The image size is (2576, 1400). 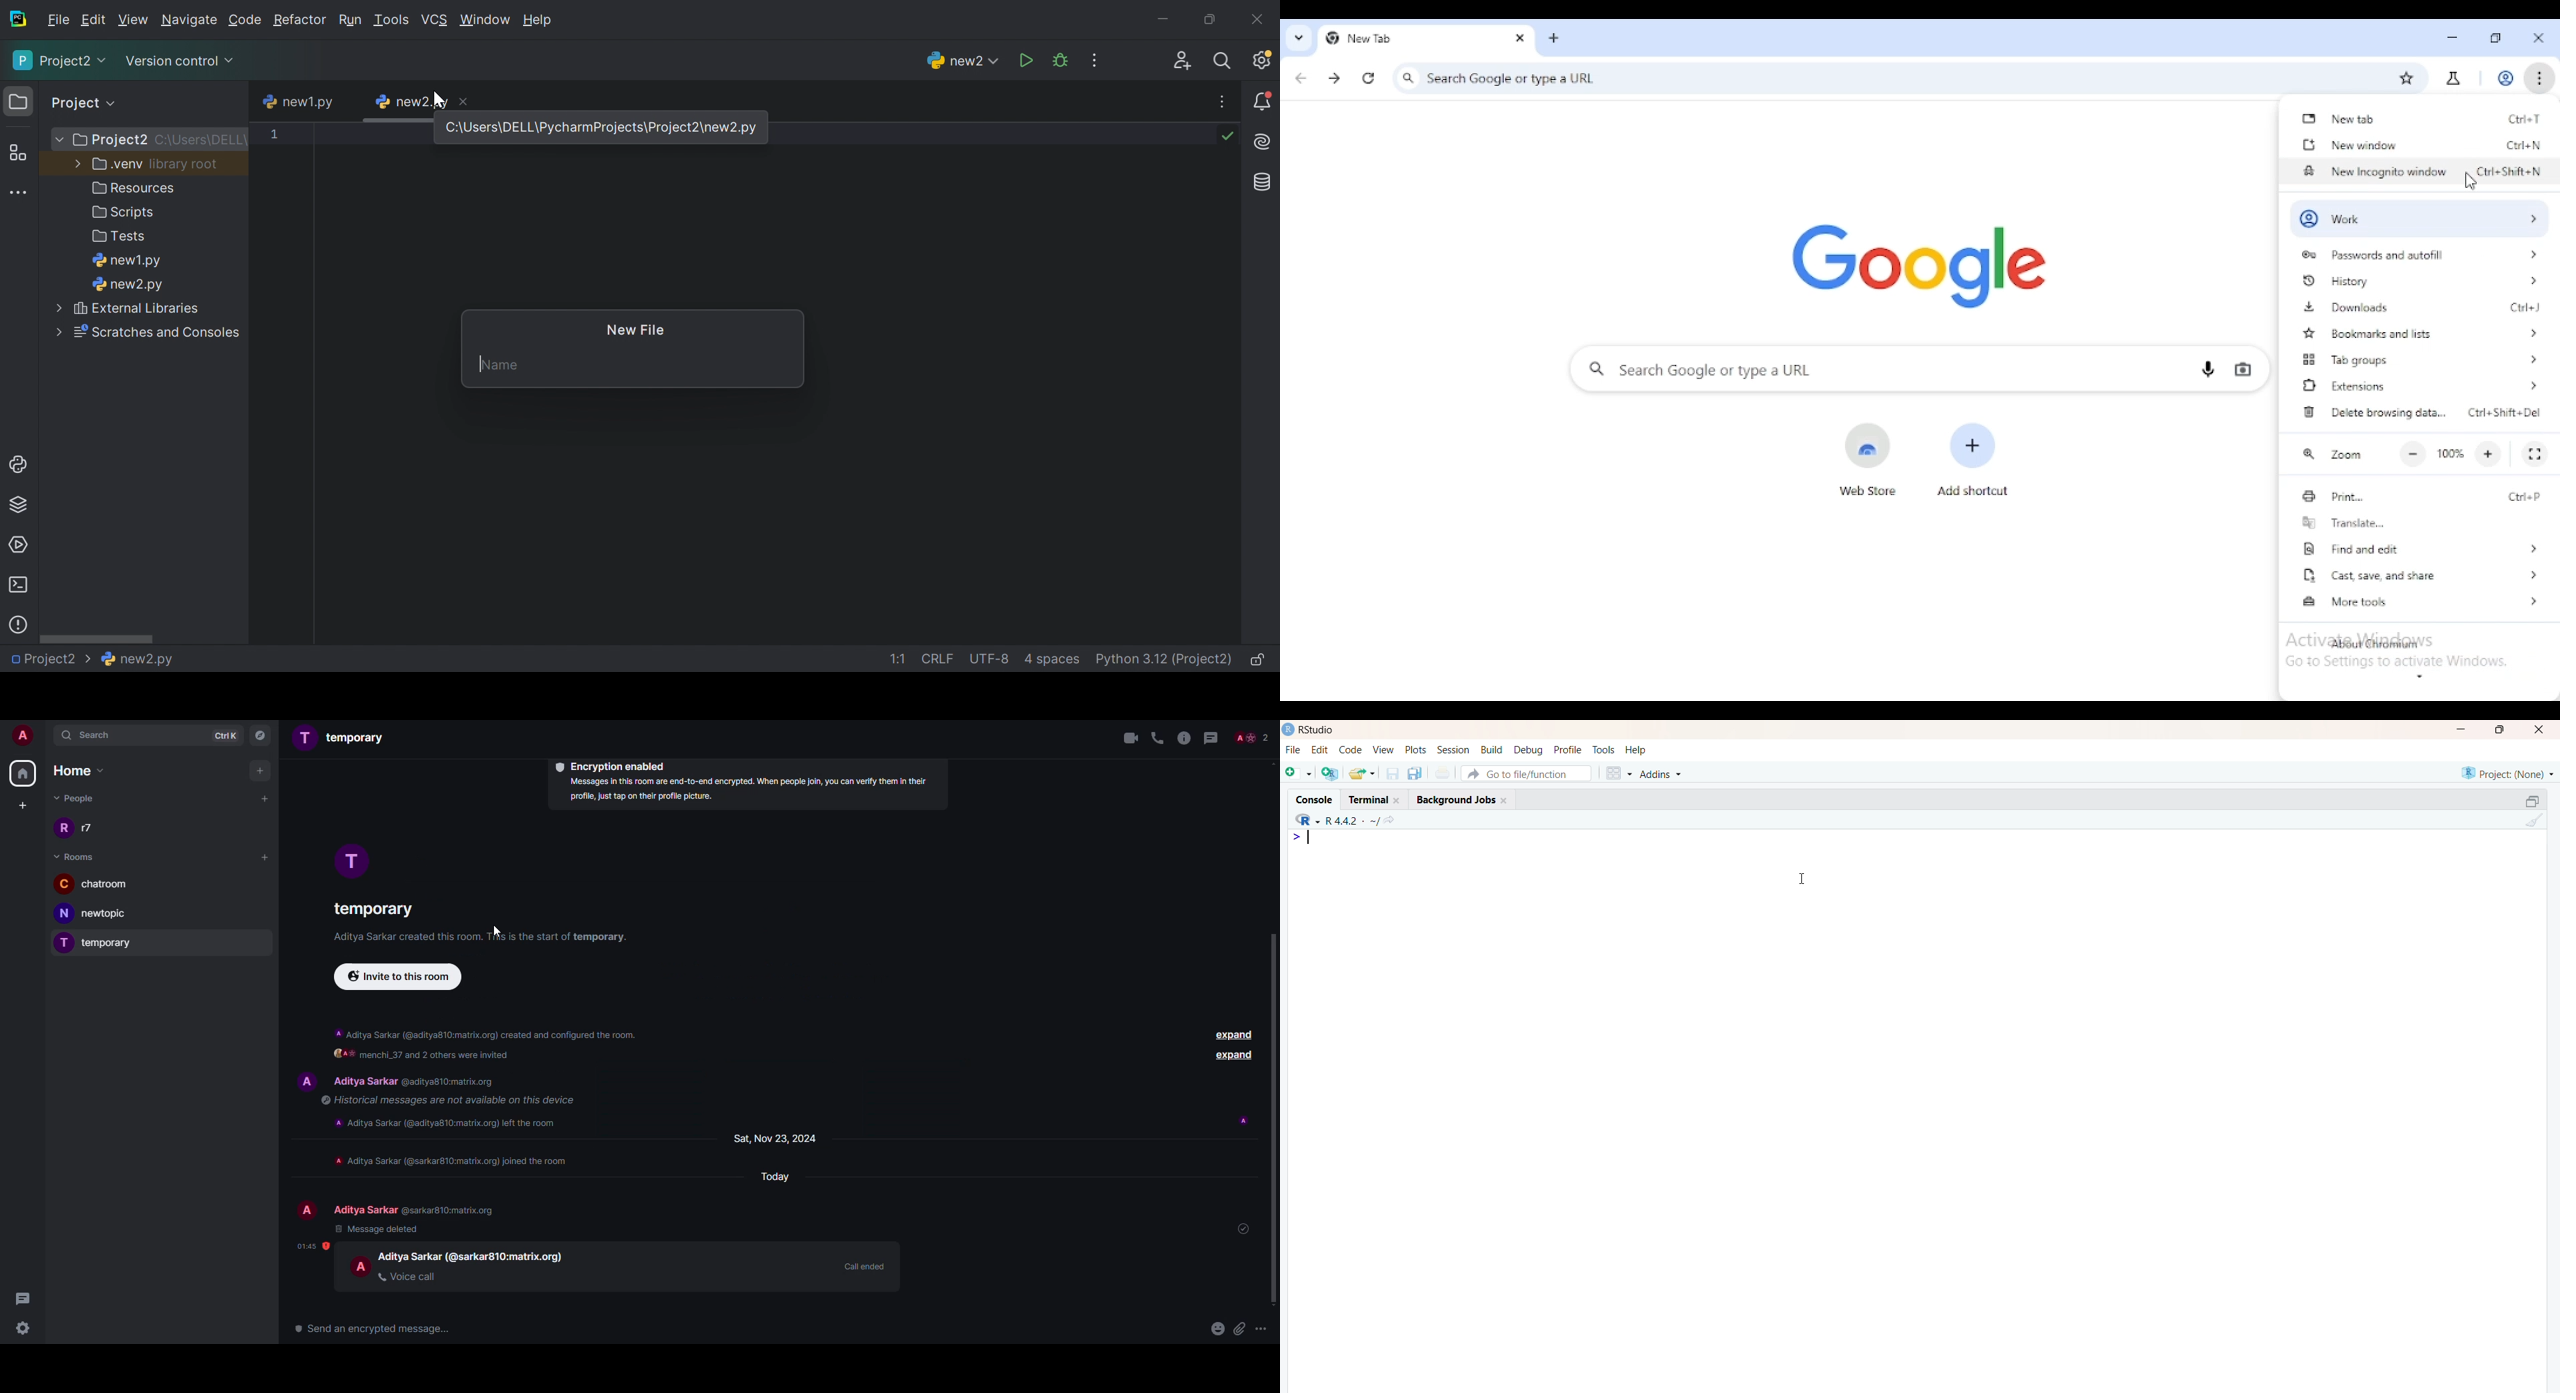 I want to click on help, so click(x=1637, y=749).